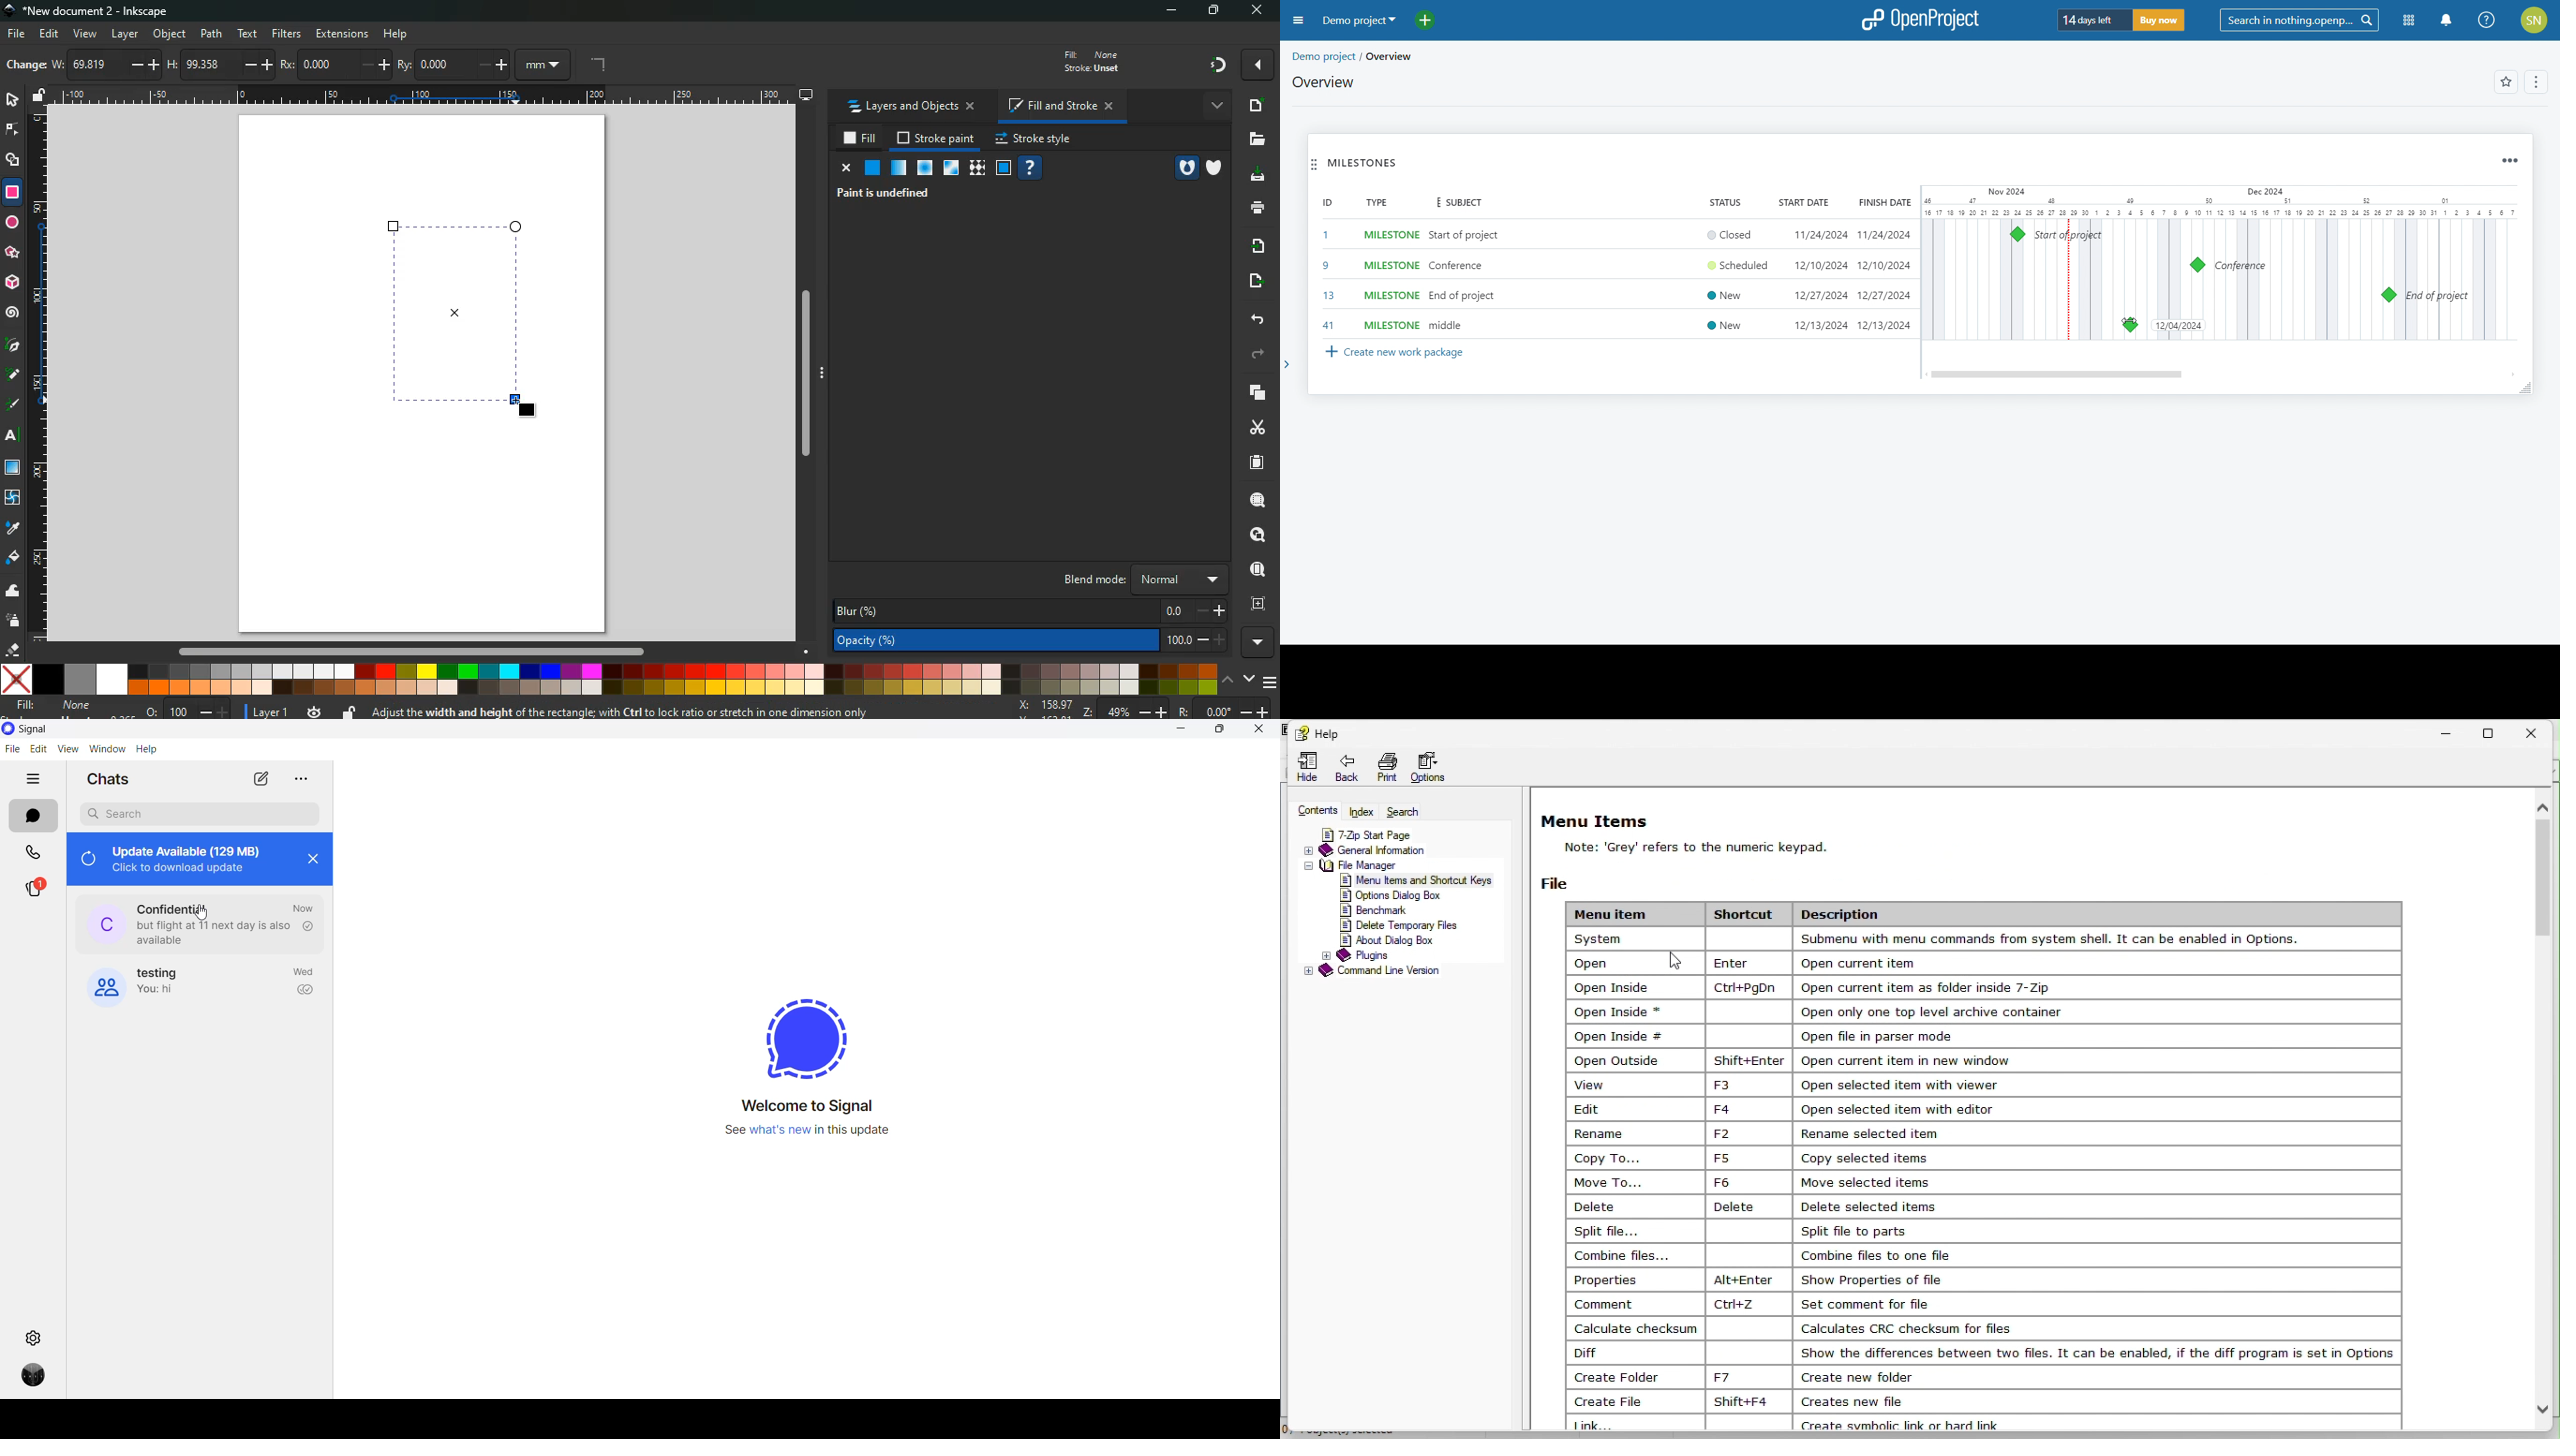  Describe the element at coordinates (1745, 1401) in the screenshot. I see `| Create File | shift+F4 | Creates new file` at that location.